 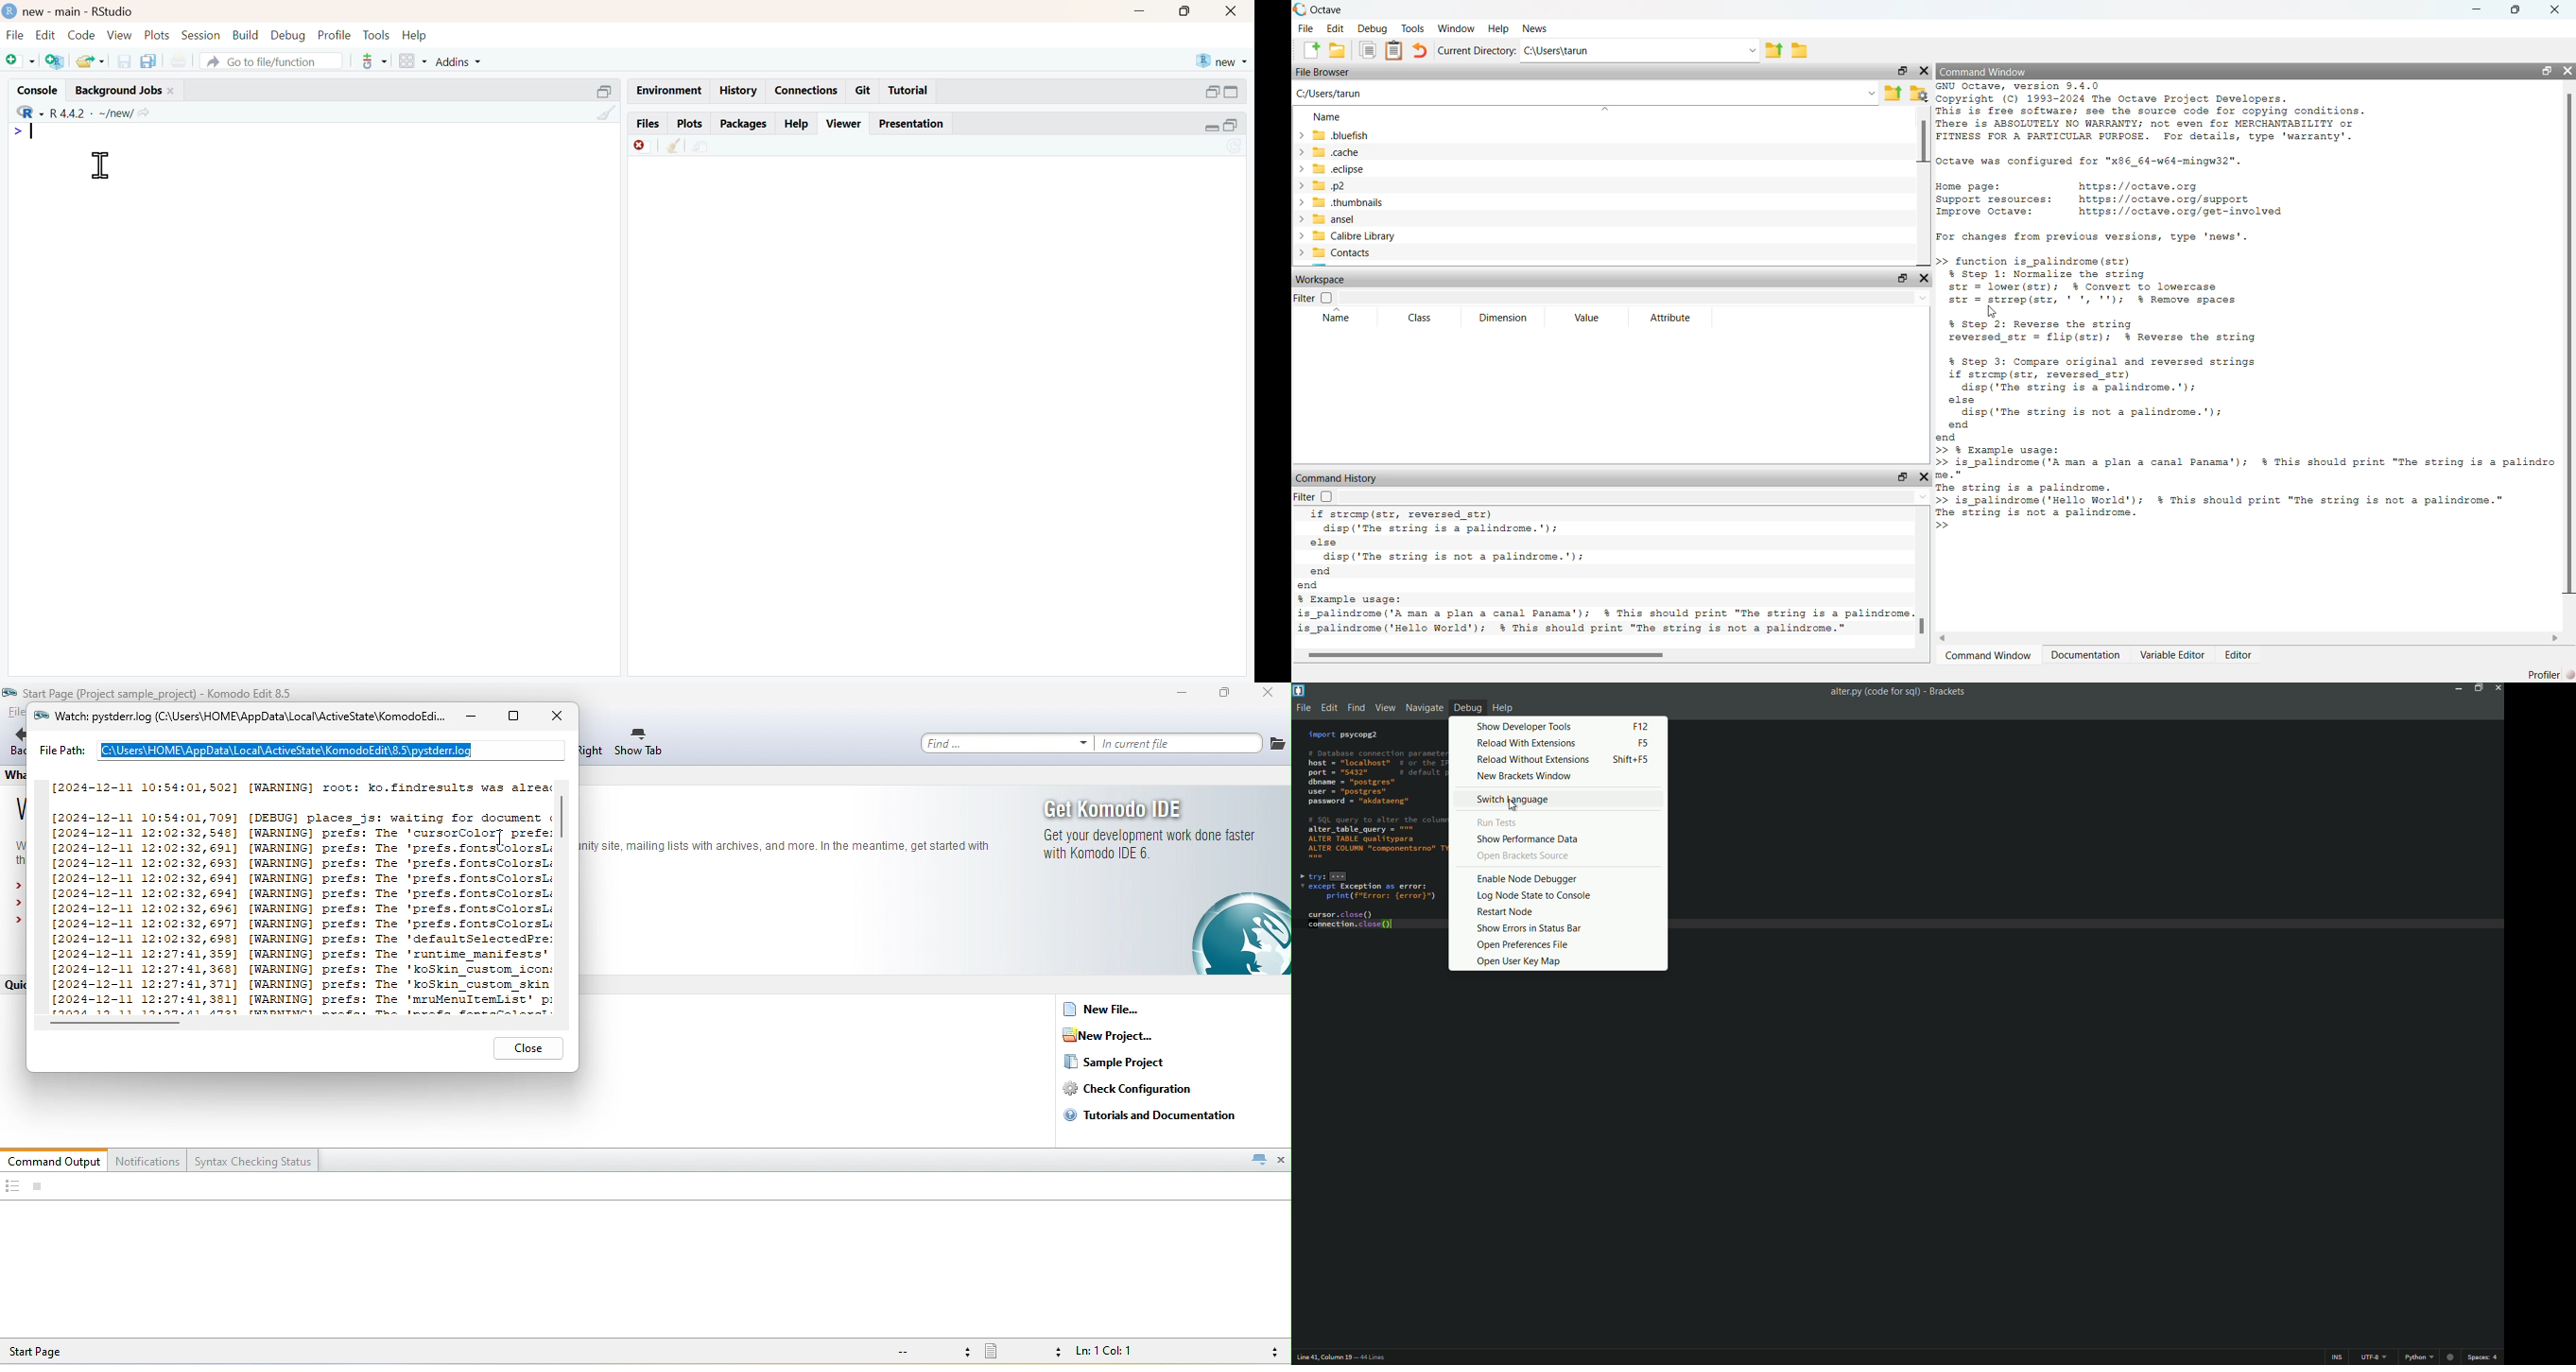 What do you see at coordinates (31, 131) in the screenshot?
I see `Typing indicator` at bounding box center [31, 131].